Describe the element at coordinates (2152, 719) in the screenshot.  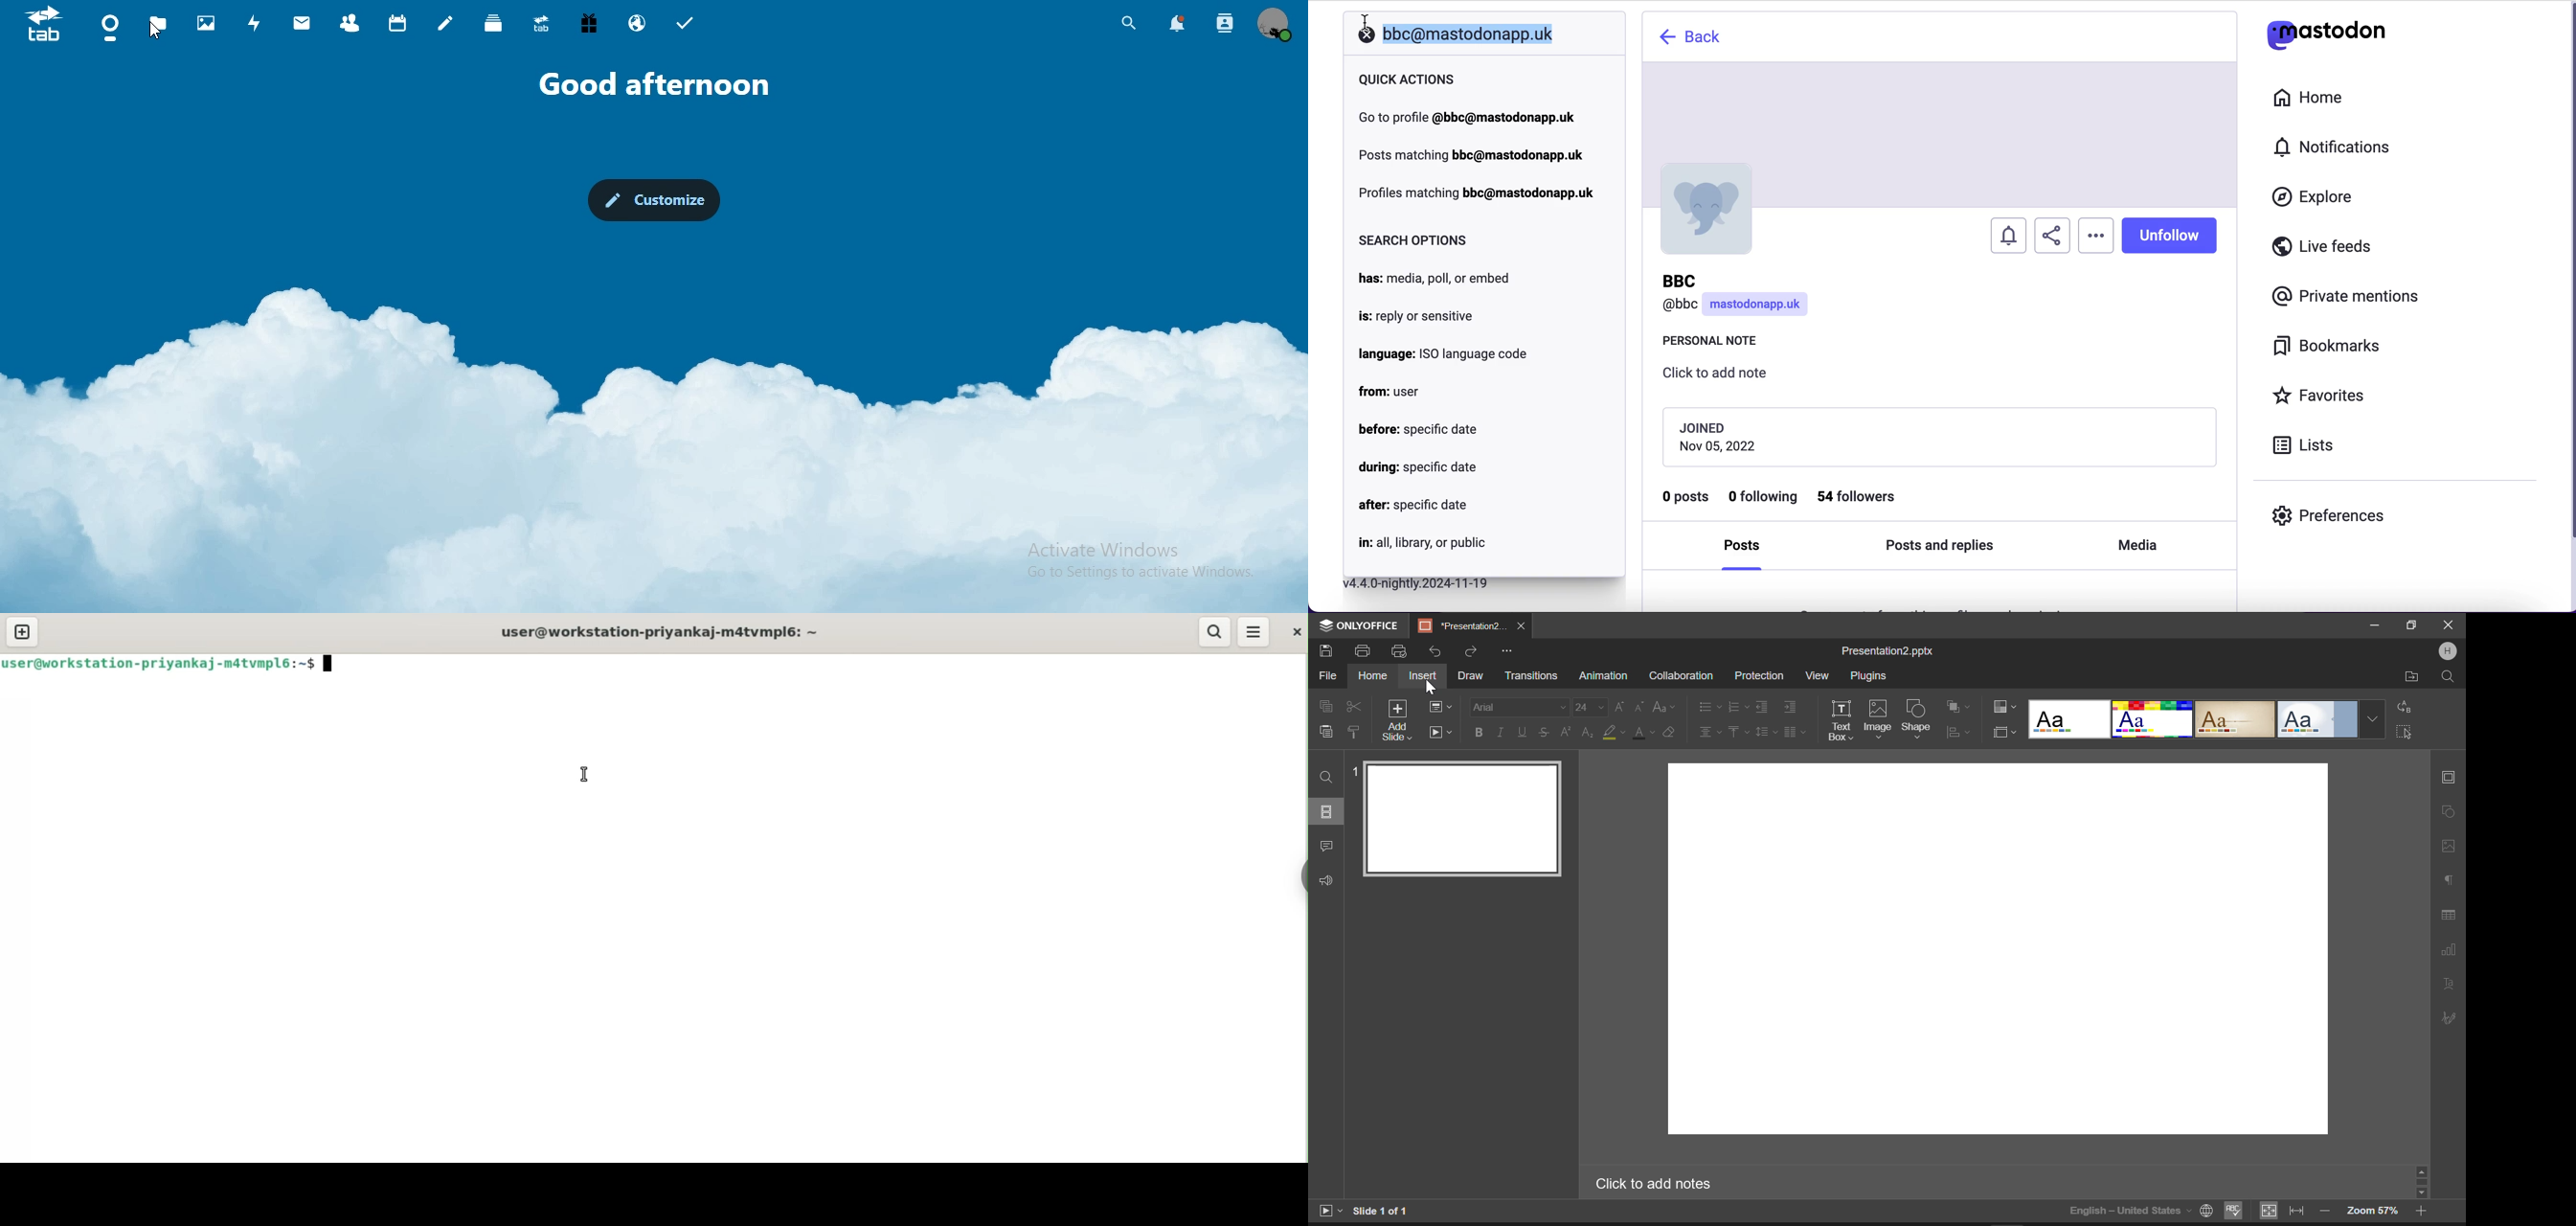
I see `Basic` at that location.